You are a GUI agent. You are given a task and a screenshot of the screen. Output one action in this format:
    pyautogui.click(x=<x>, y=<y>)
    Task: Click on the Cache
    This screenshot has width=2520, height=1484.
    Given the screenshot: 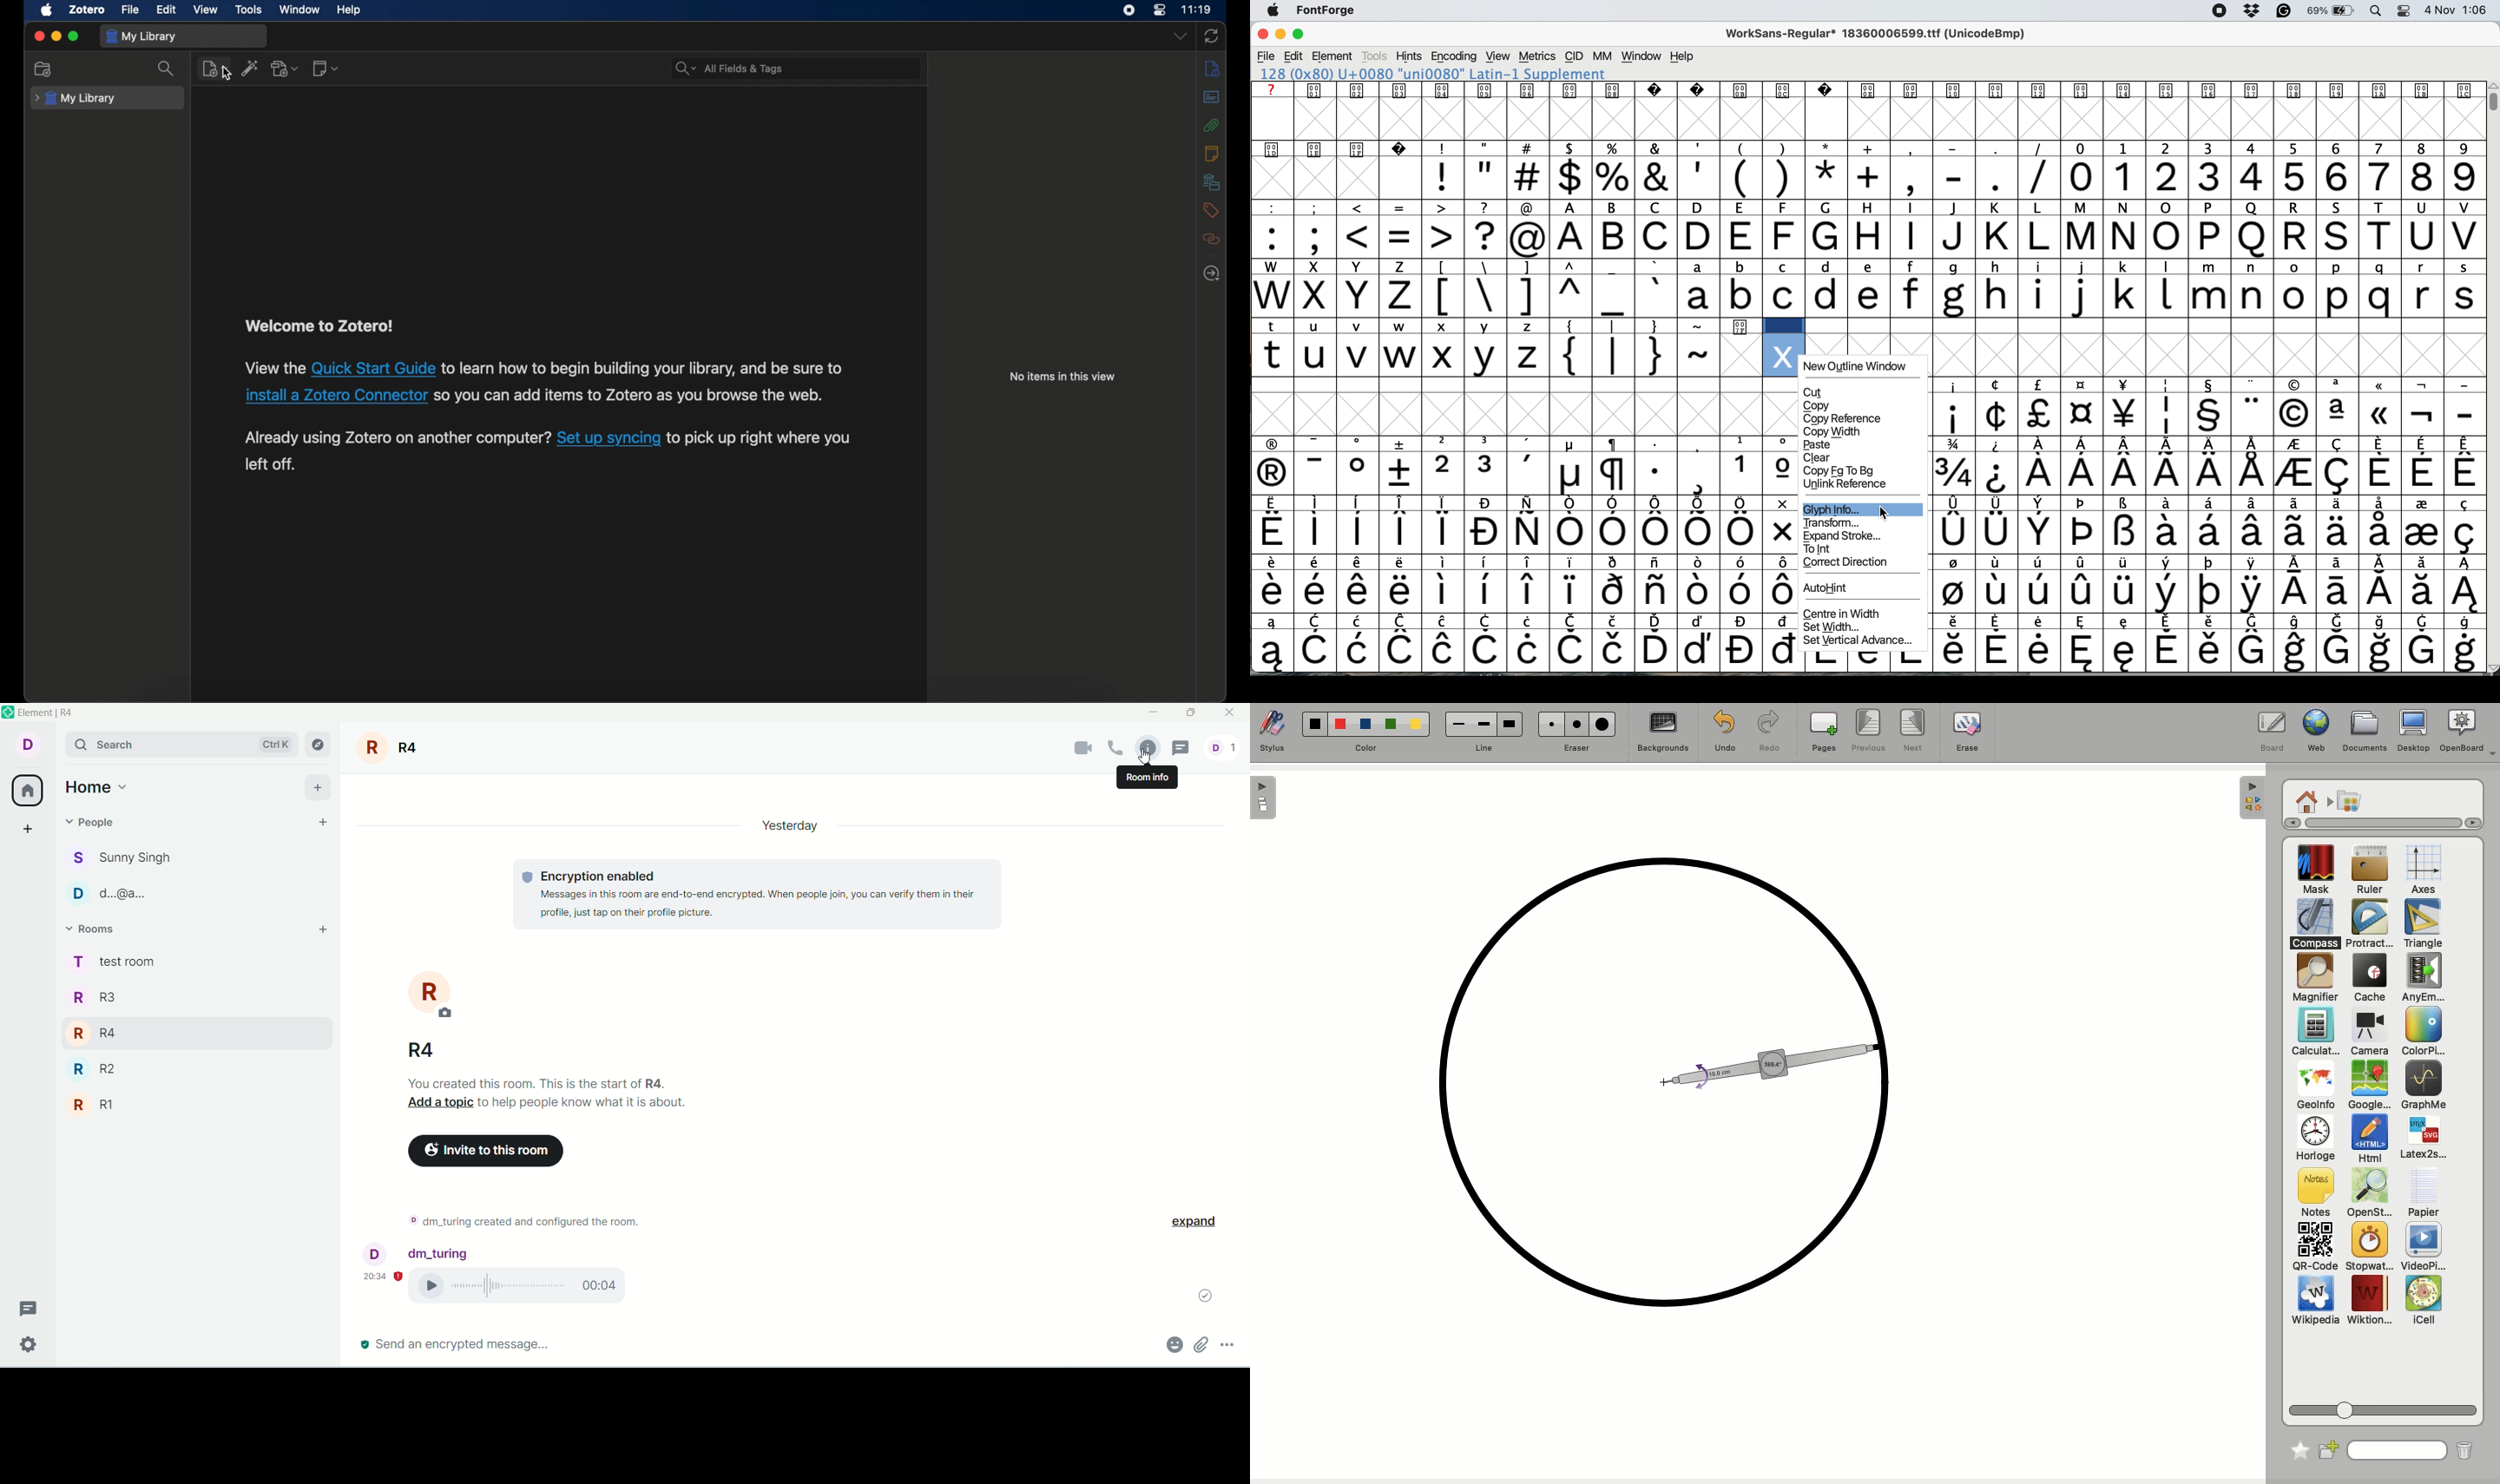 What is the action you would take?
    pyautogui.click(x=2367, y=980)
    